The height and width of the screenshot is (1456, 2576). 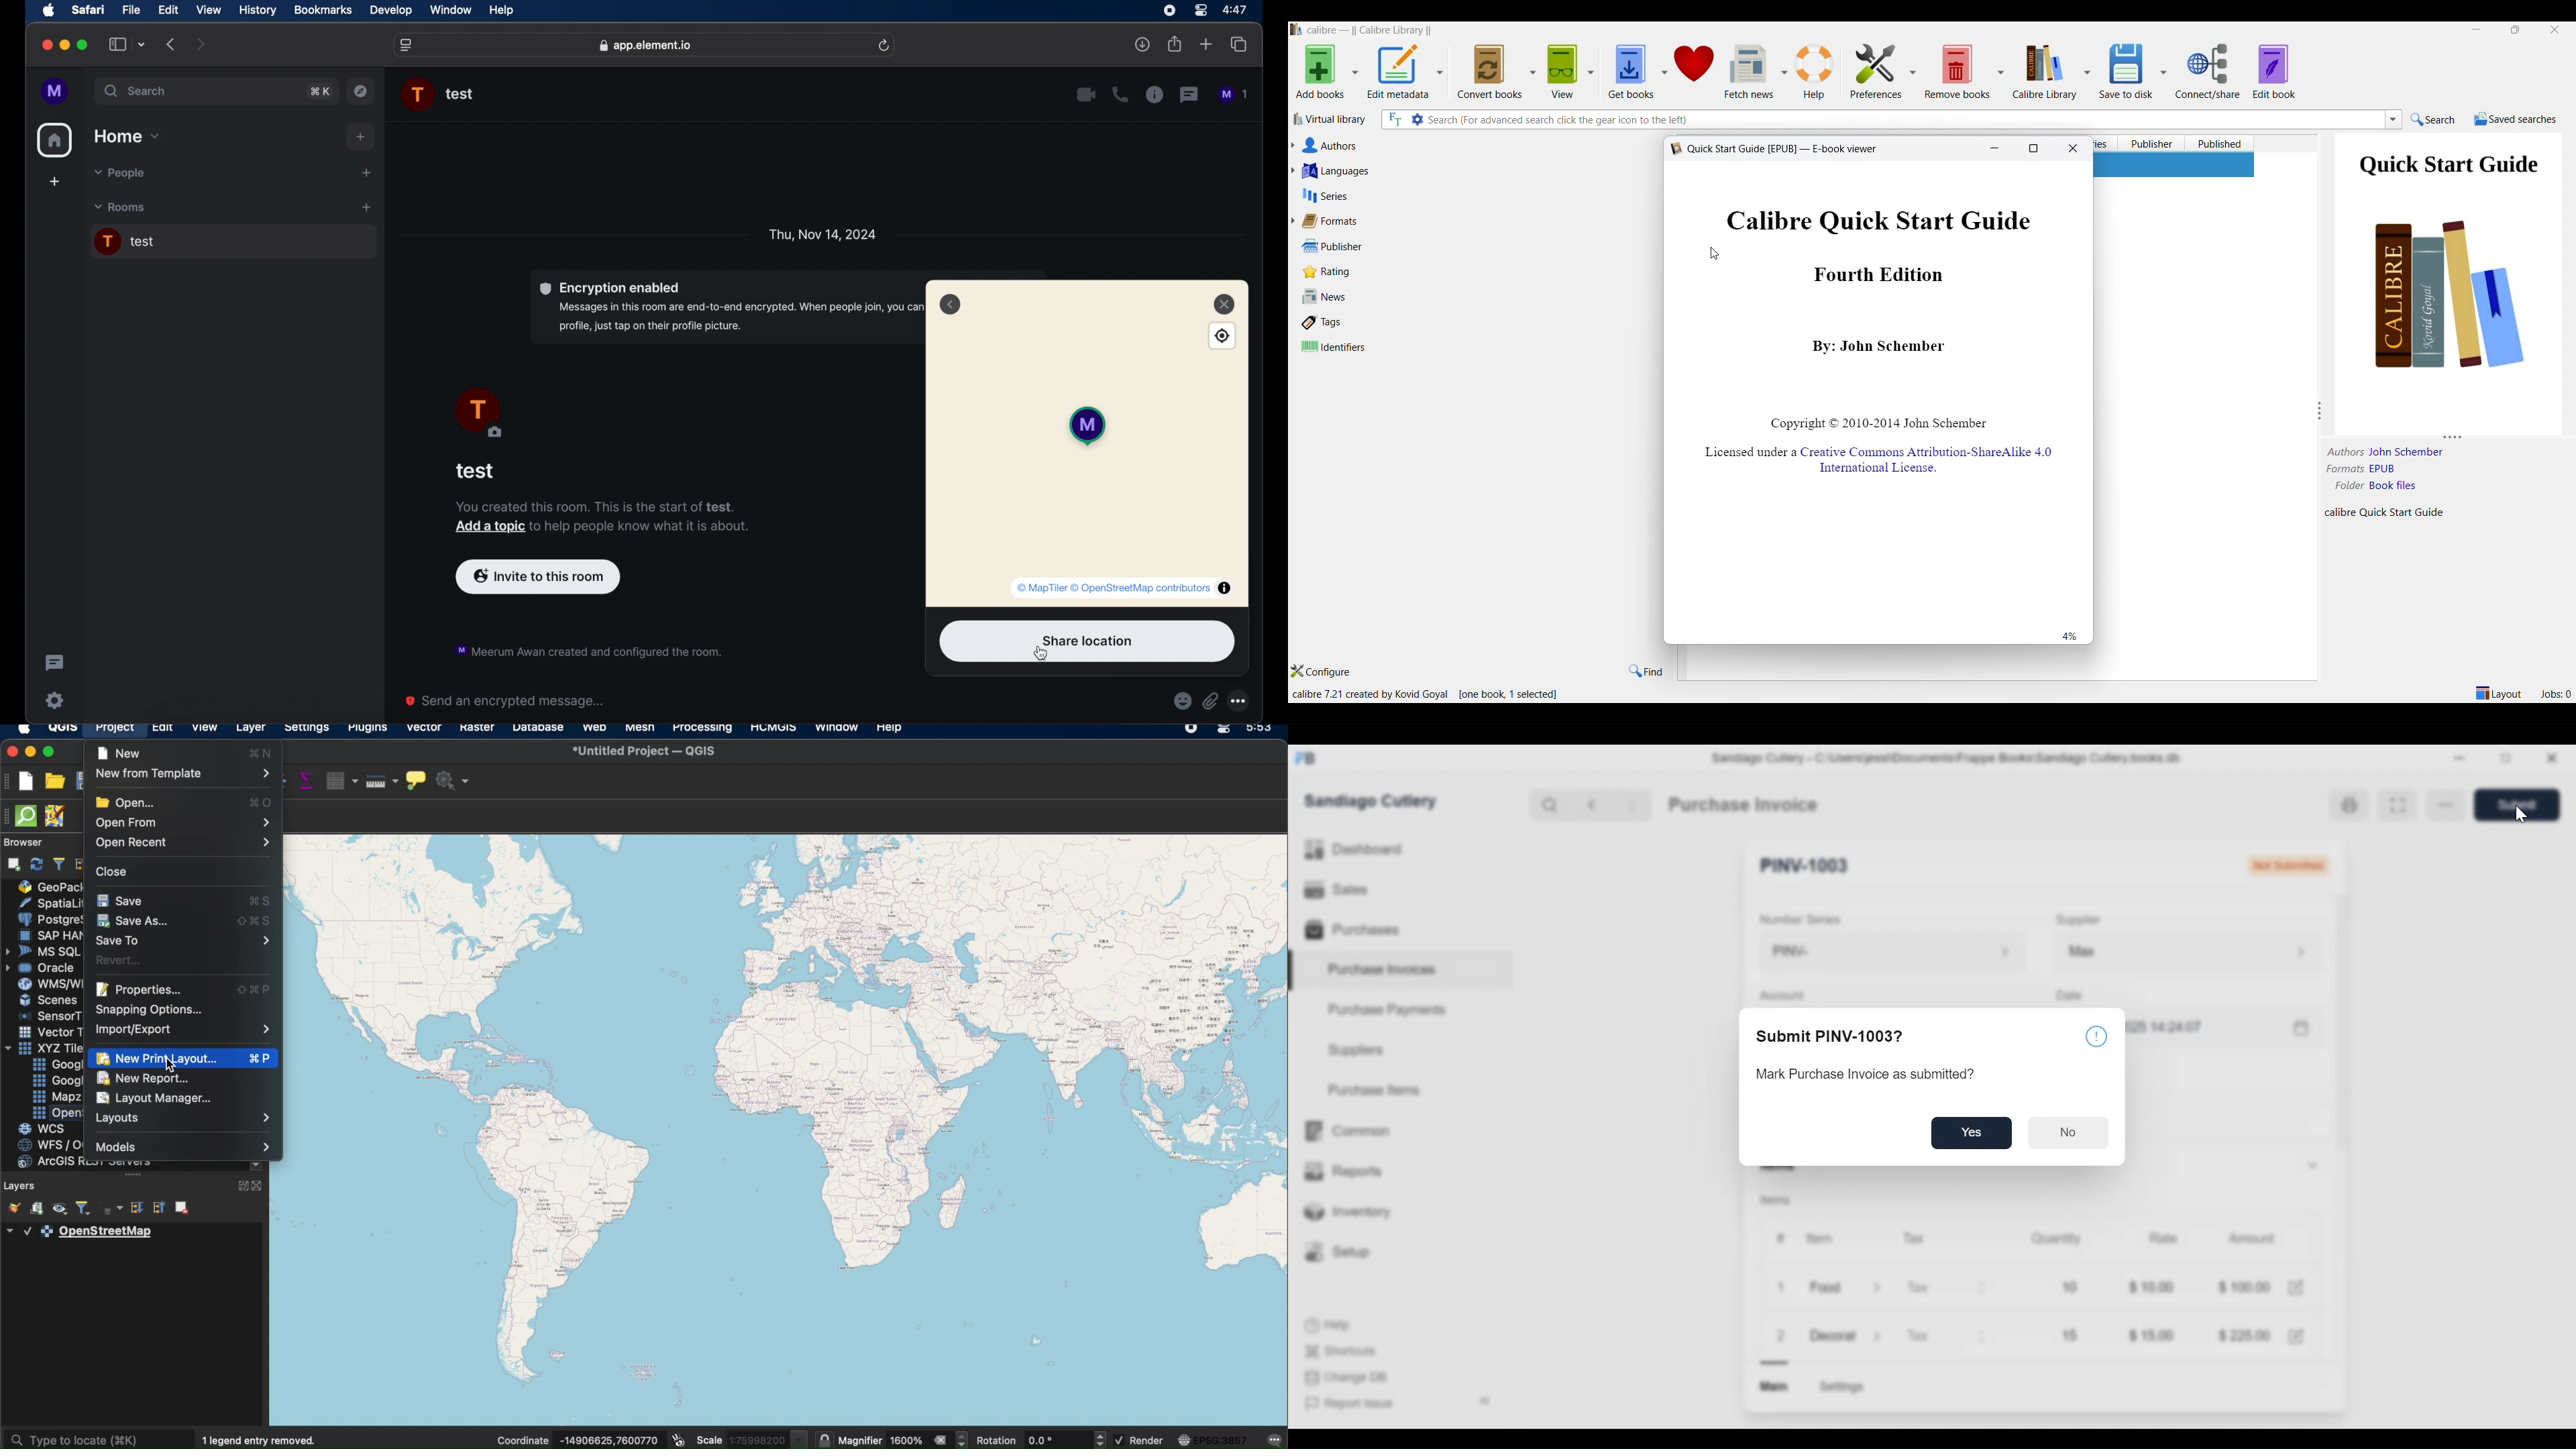 What do you see at coordinates (1144, 45) in the screenshot?
I see `downloads` at bounding box center [1144, 45].